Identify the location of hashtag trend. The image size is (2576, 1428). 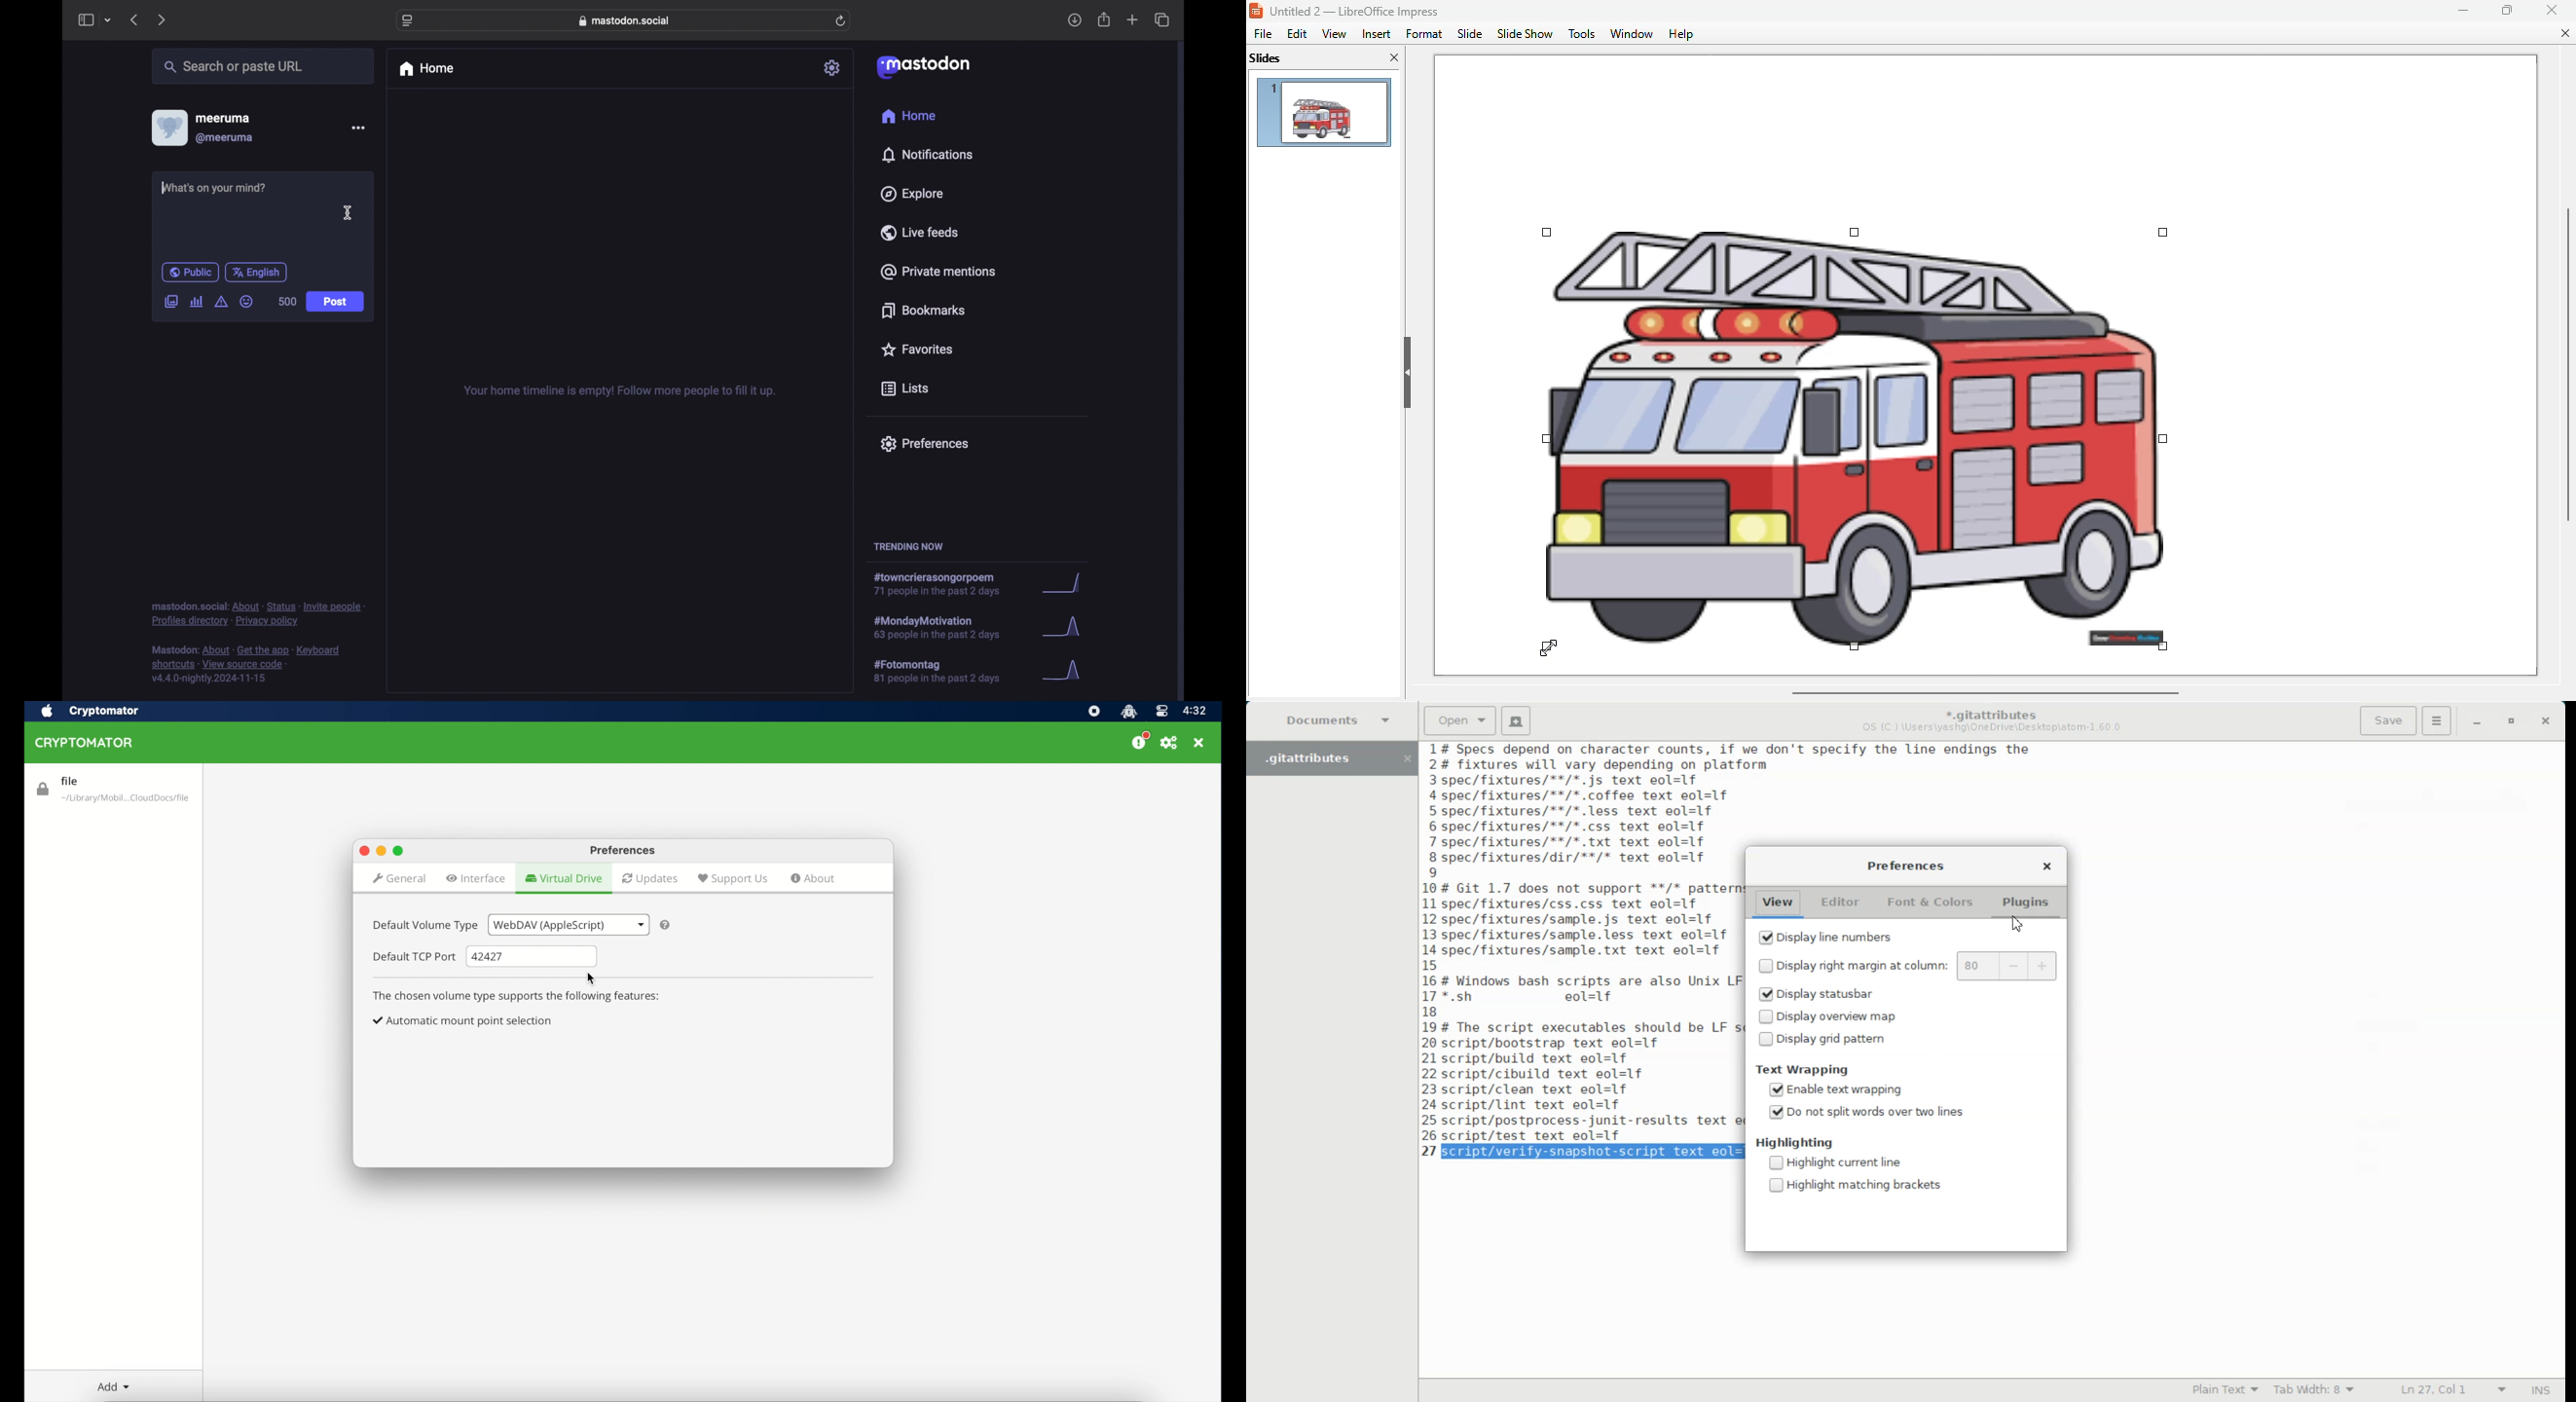
(942, 584).